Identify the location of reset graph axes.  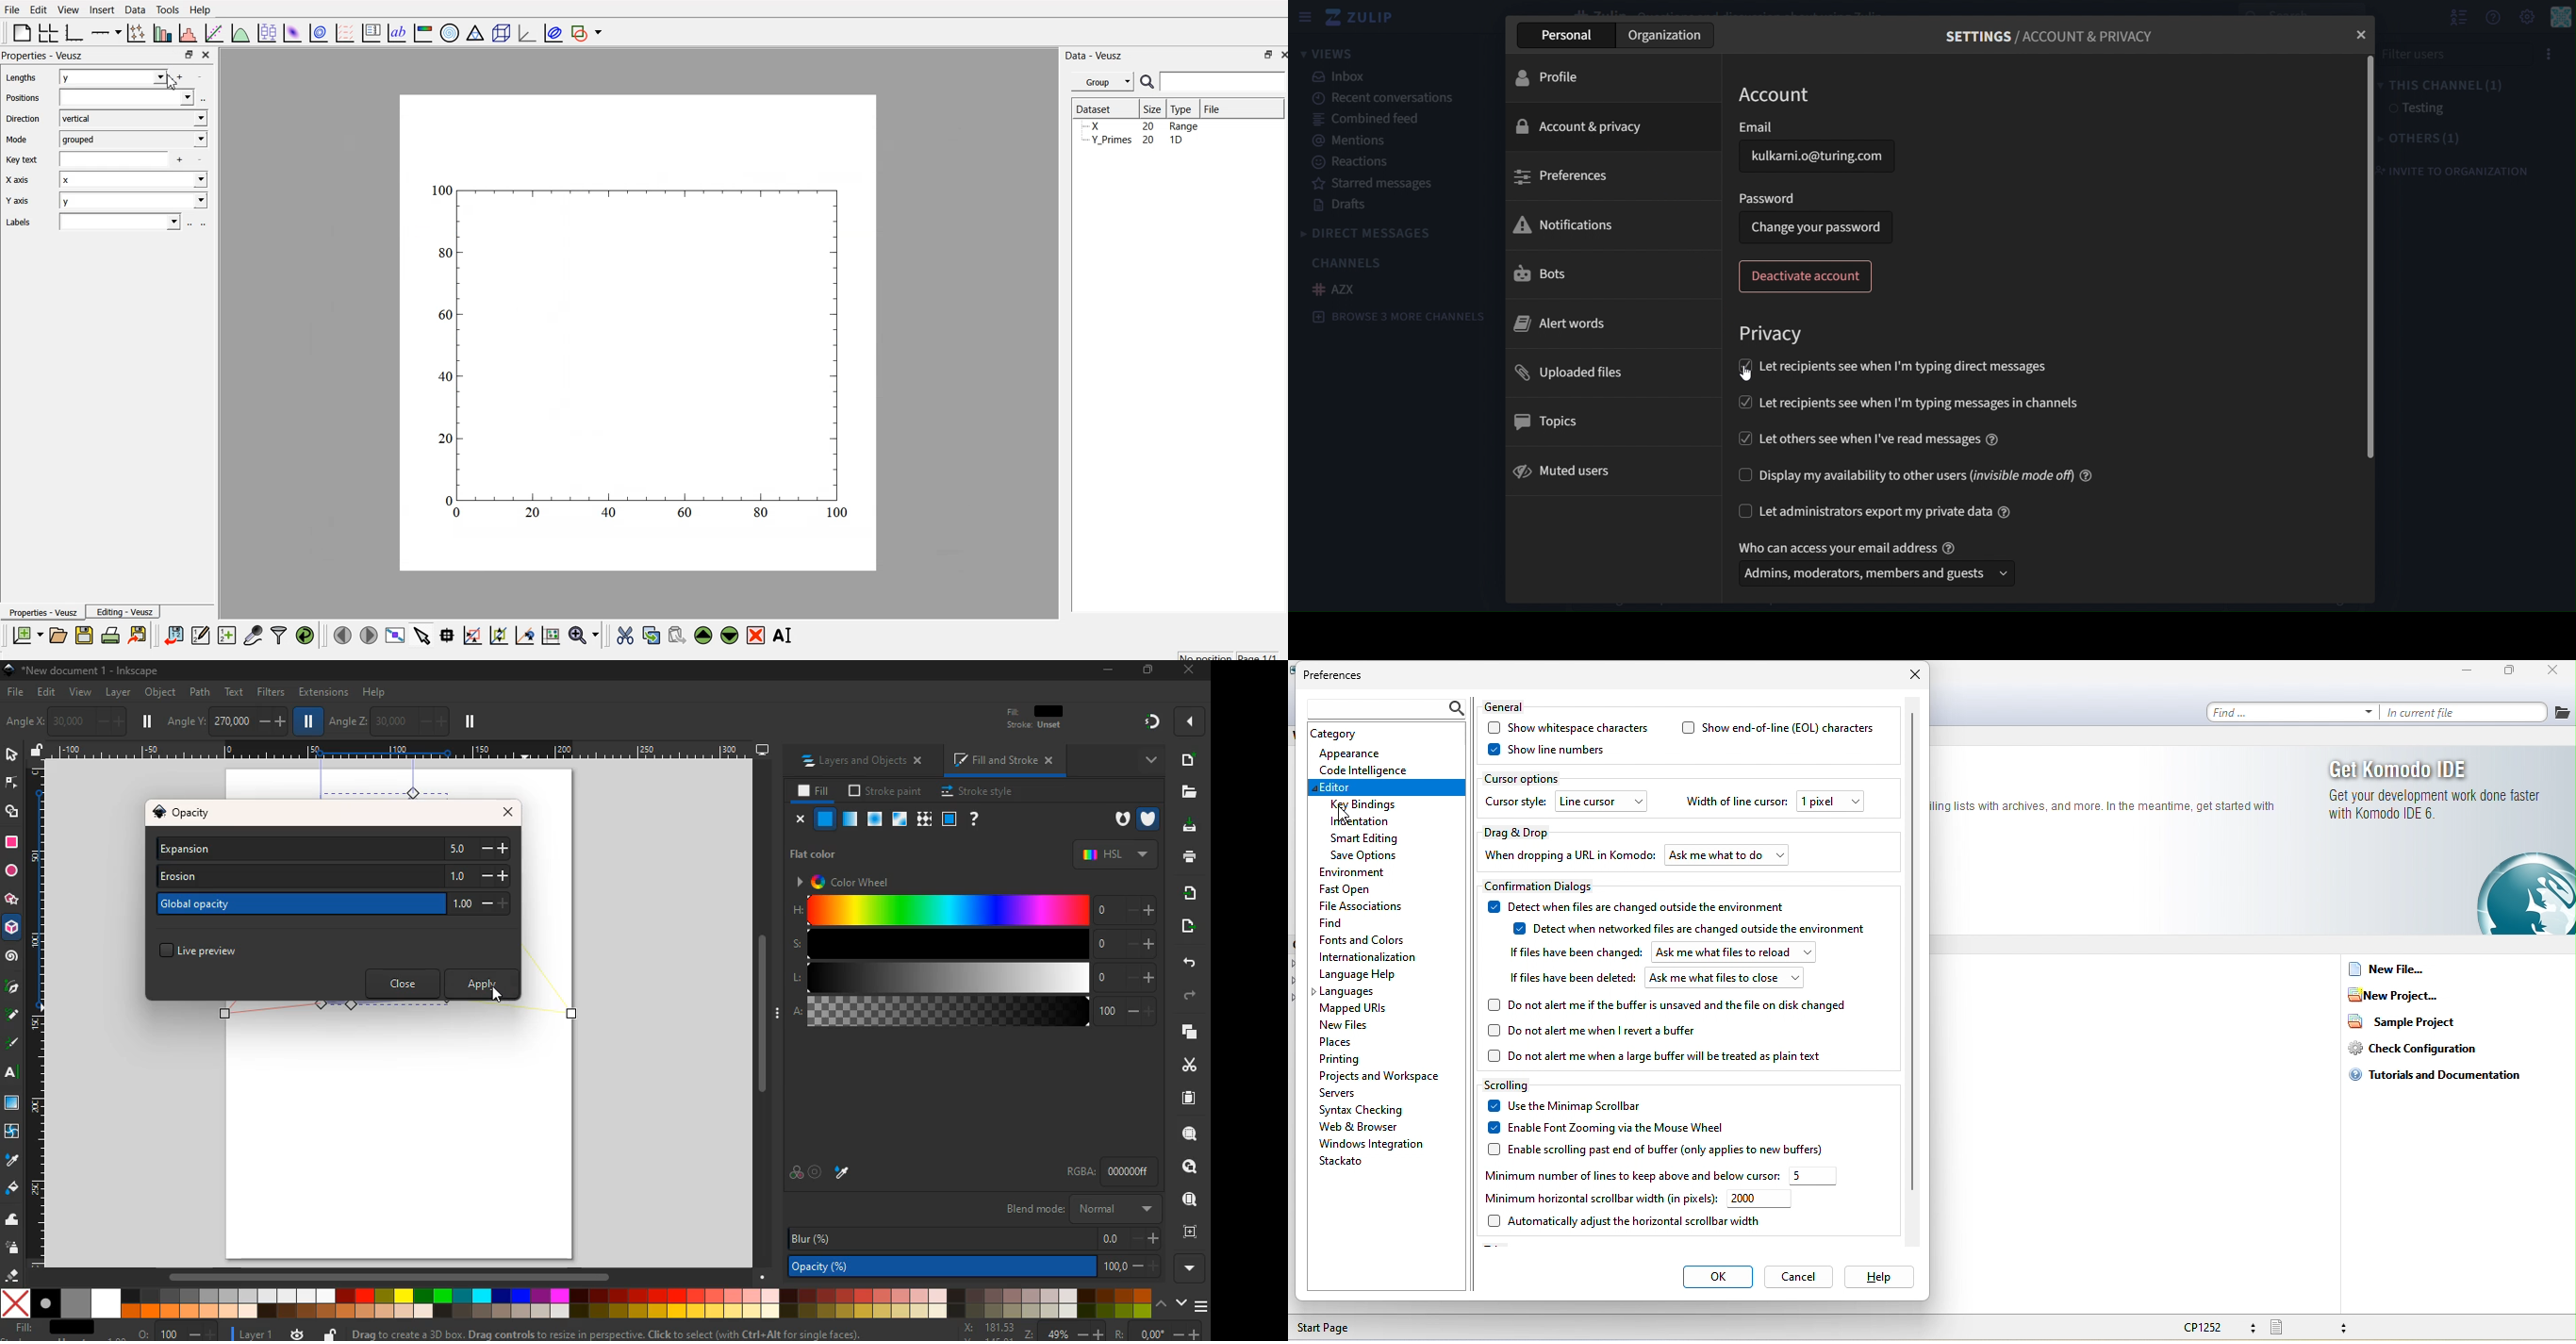
(550, 634).